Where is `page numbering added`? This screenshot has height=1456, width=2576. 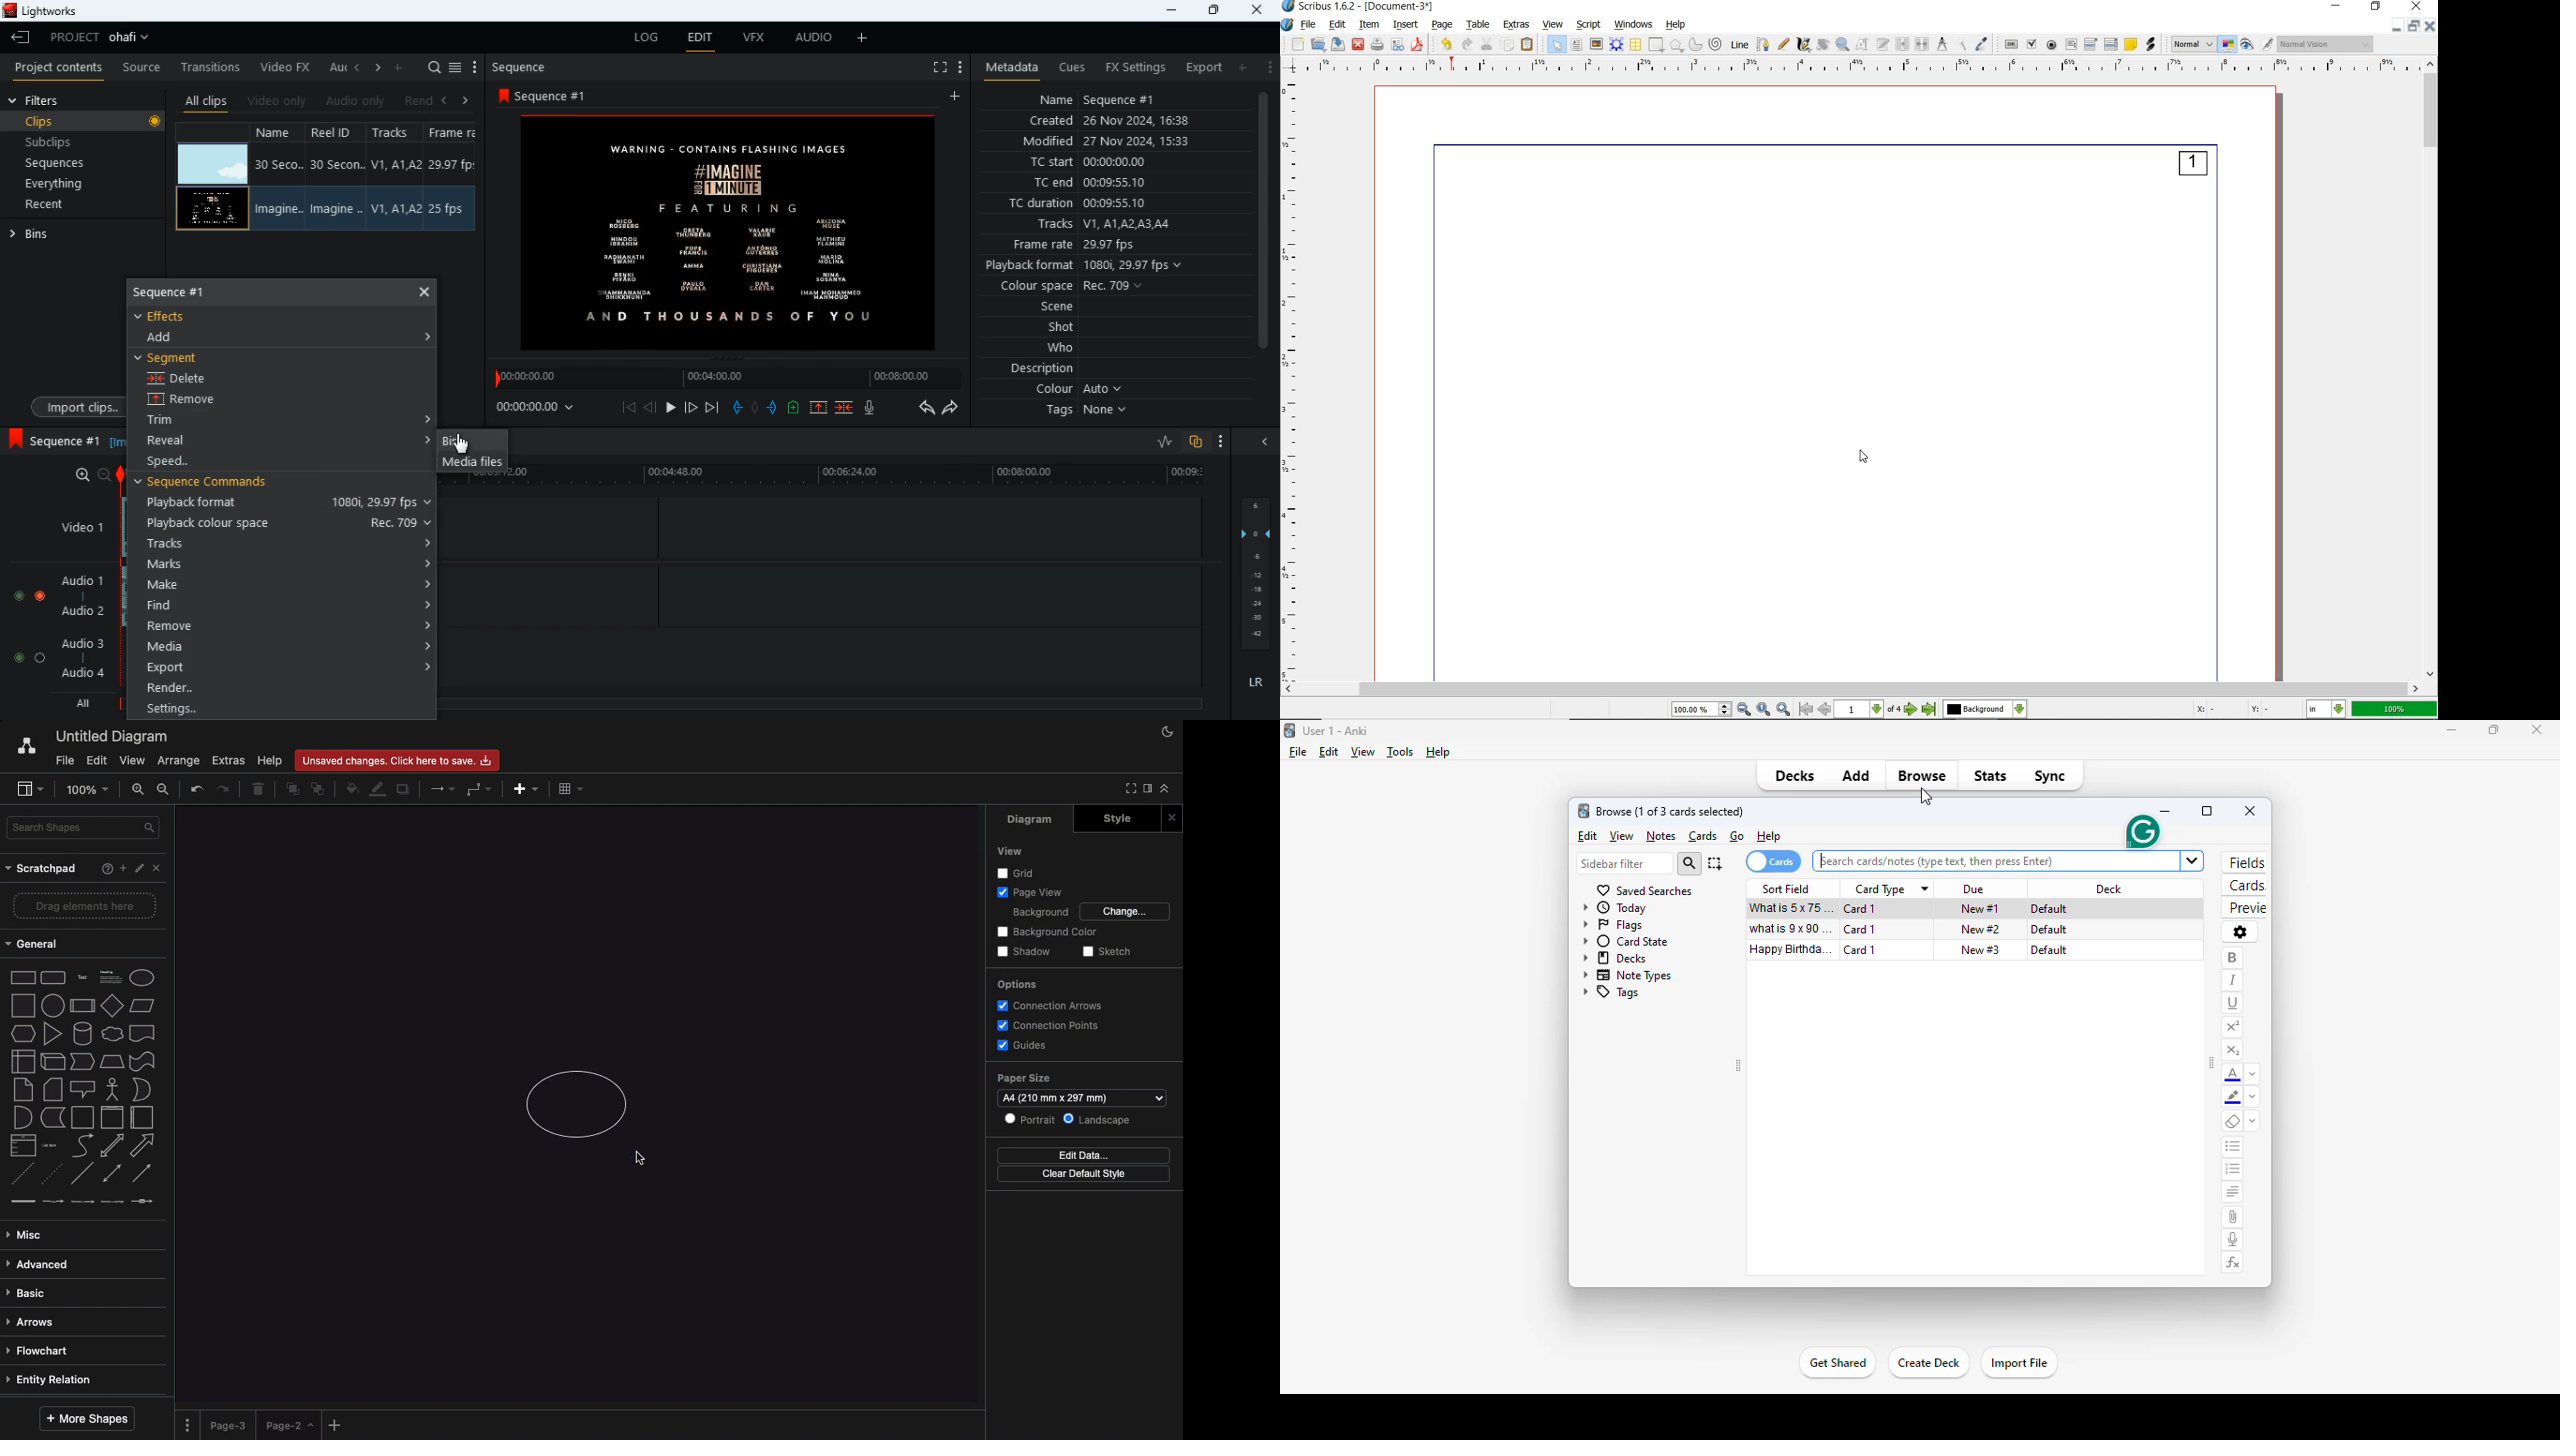 page numbering added is located at coordinates (2191, 166).